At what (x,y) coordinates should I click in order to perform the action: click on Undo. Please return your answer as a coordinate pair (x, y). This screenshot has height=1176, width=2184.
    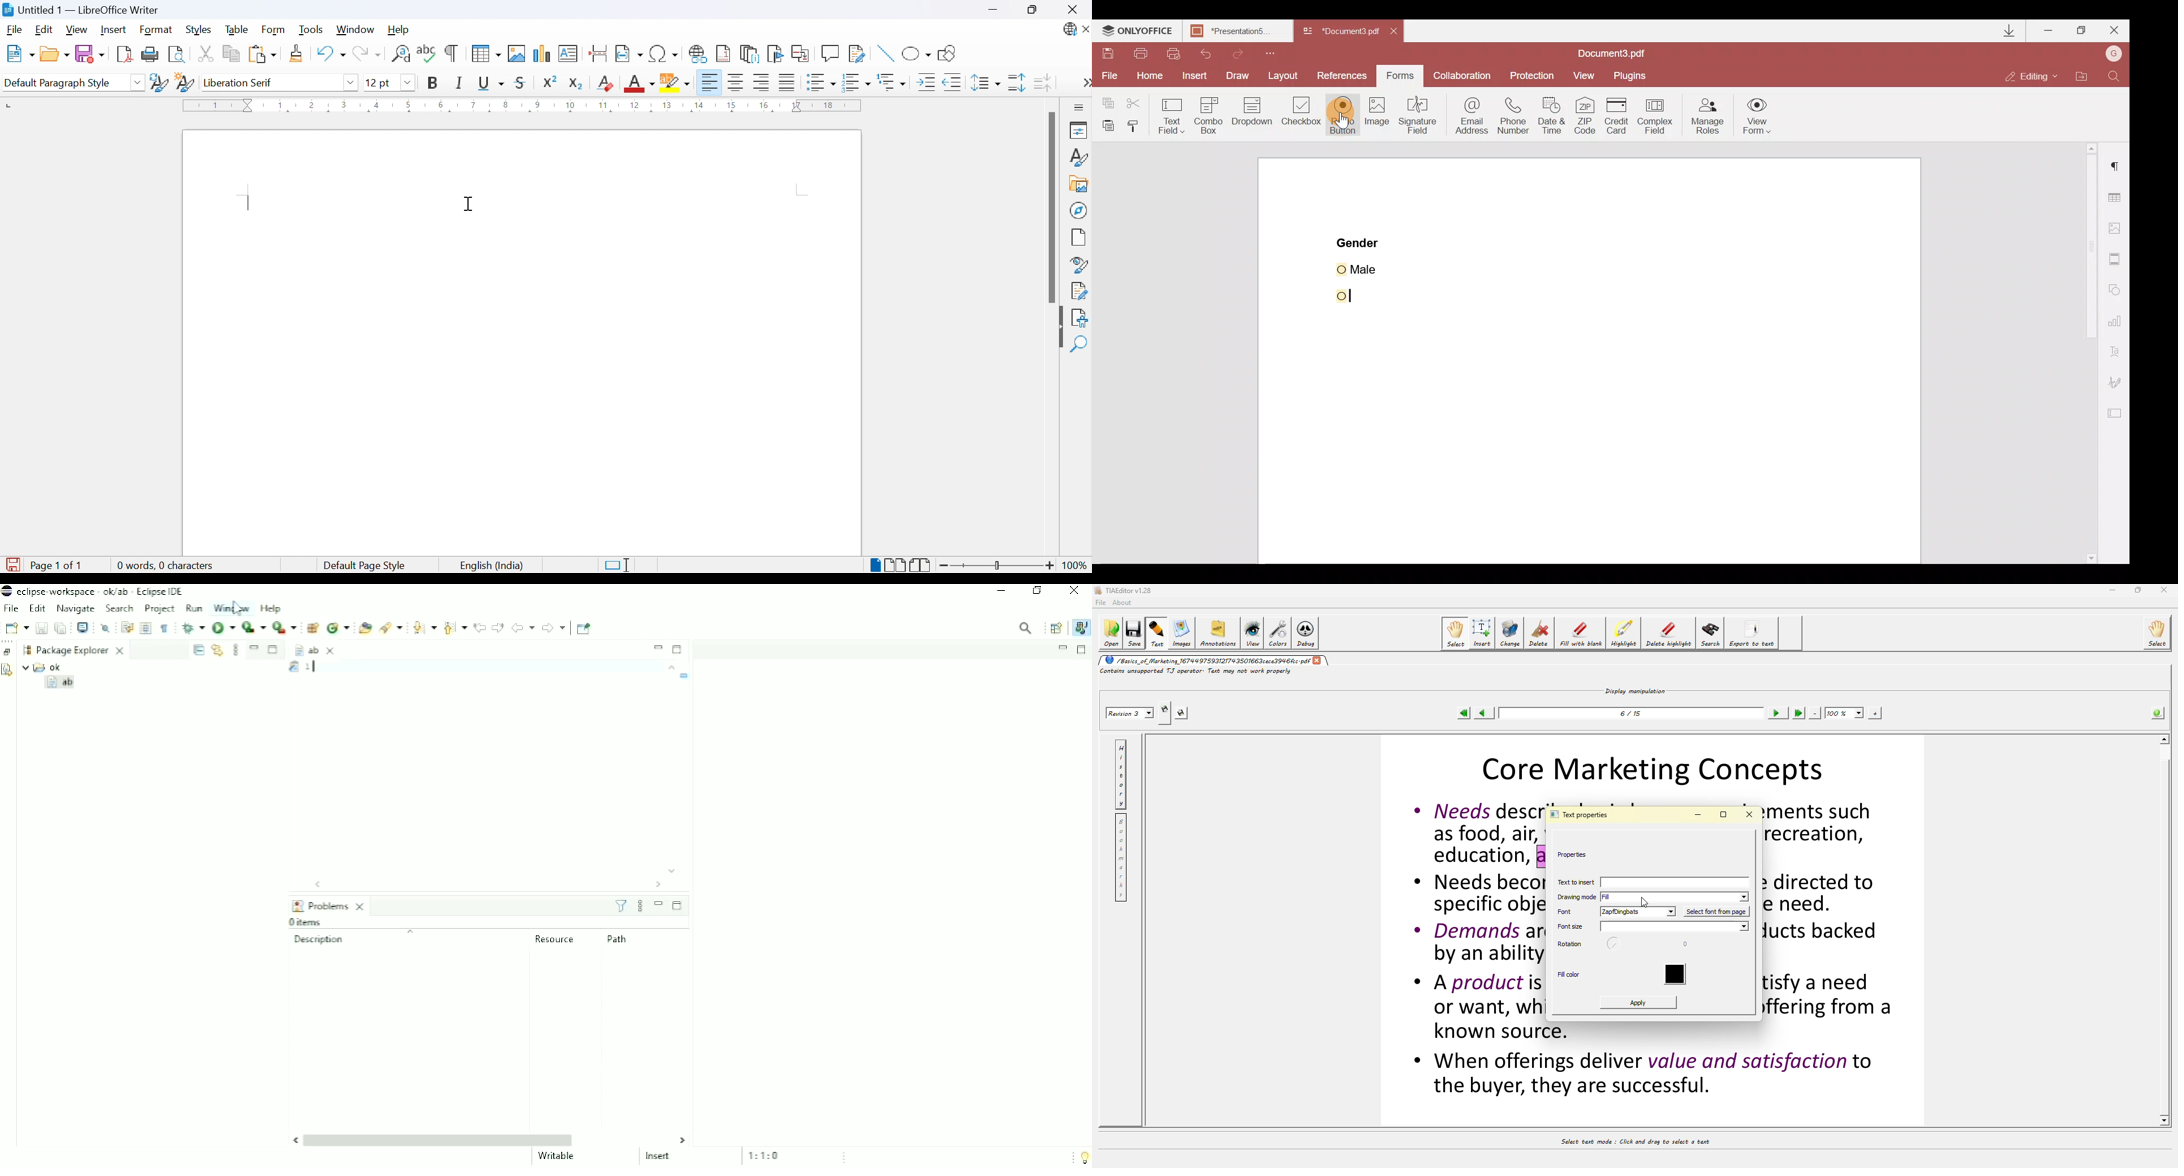
    Looking at the image, I should click on (1211, 52).